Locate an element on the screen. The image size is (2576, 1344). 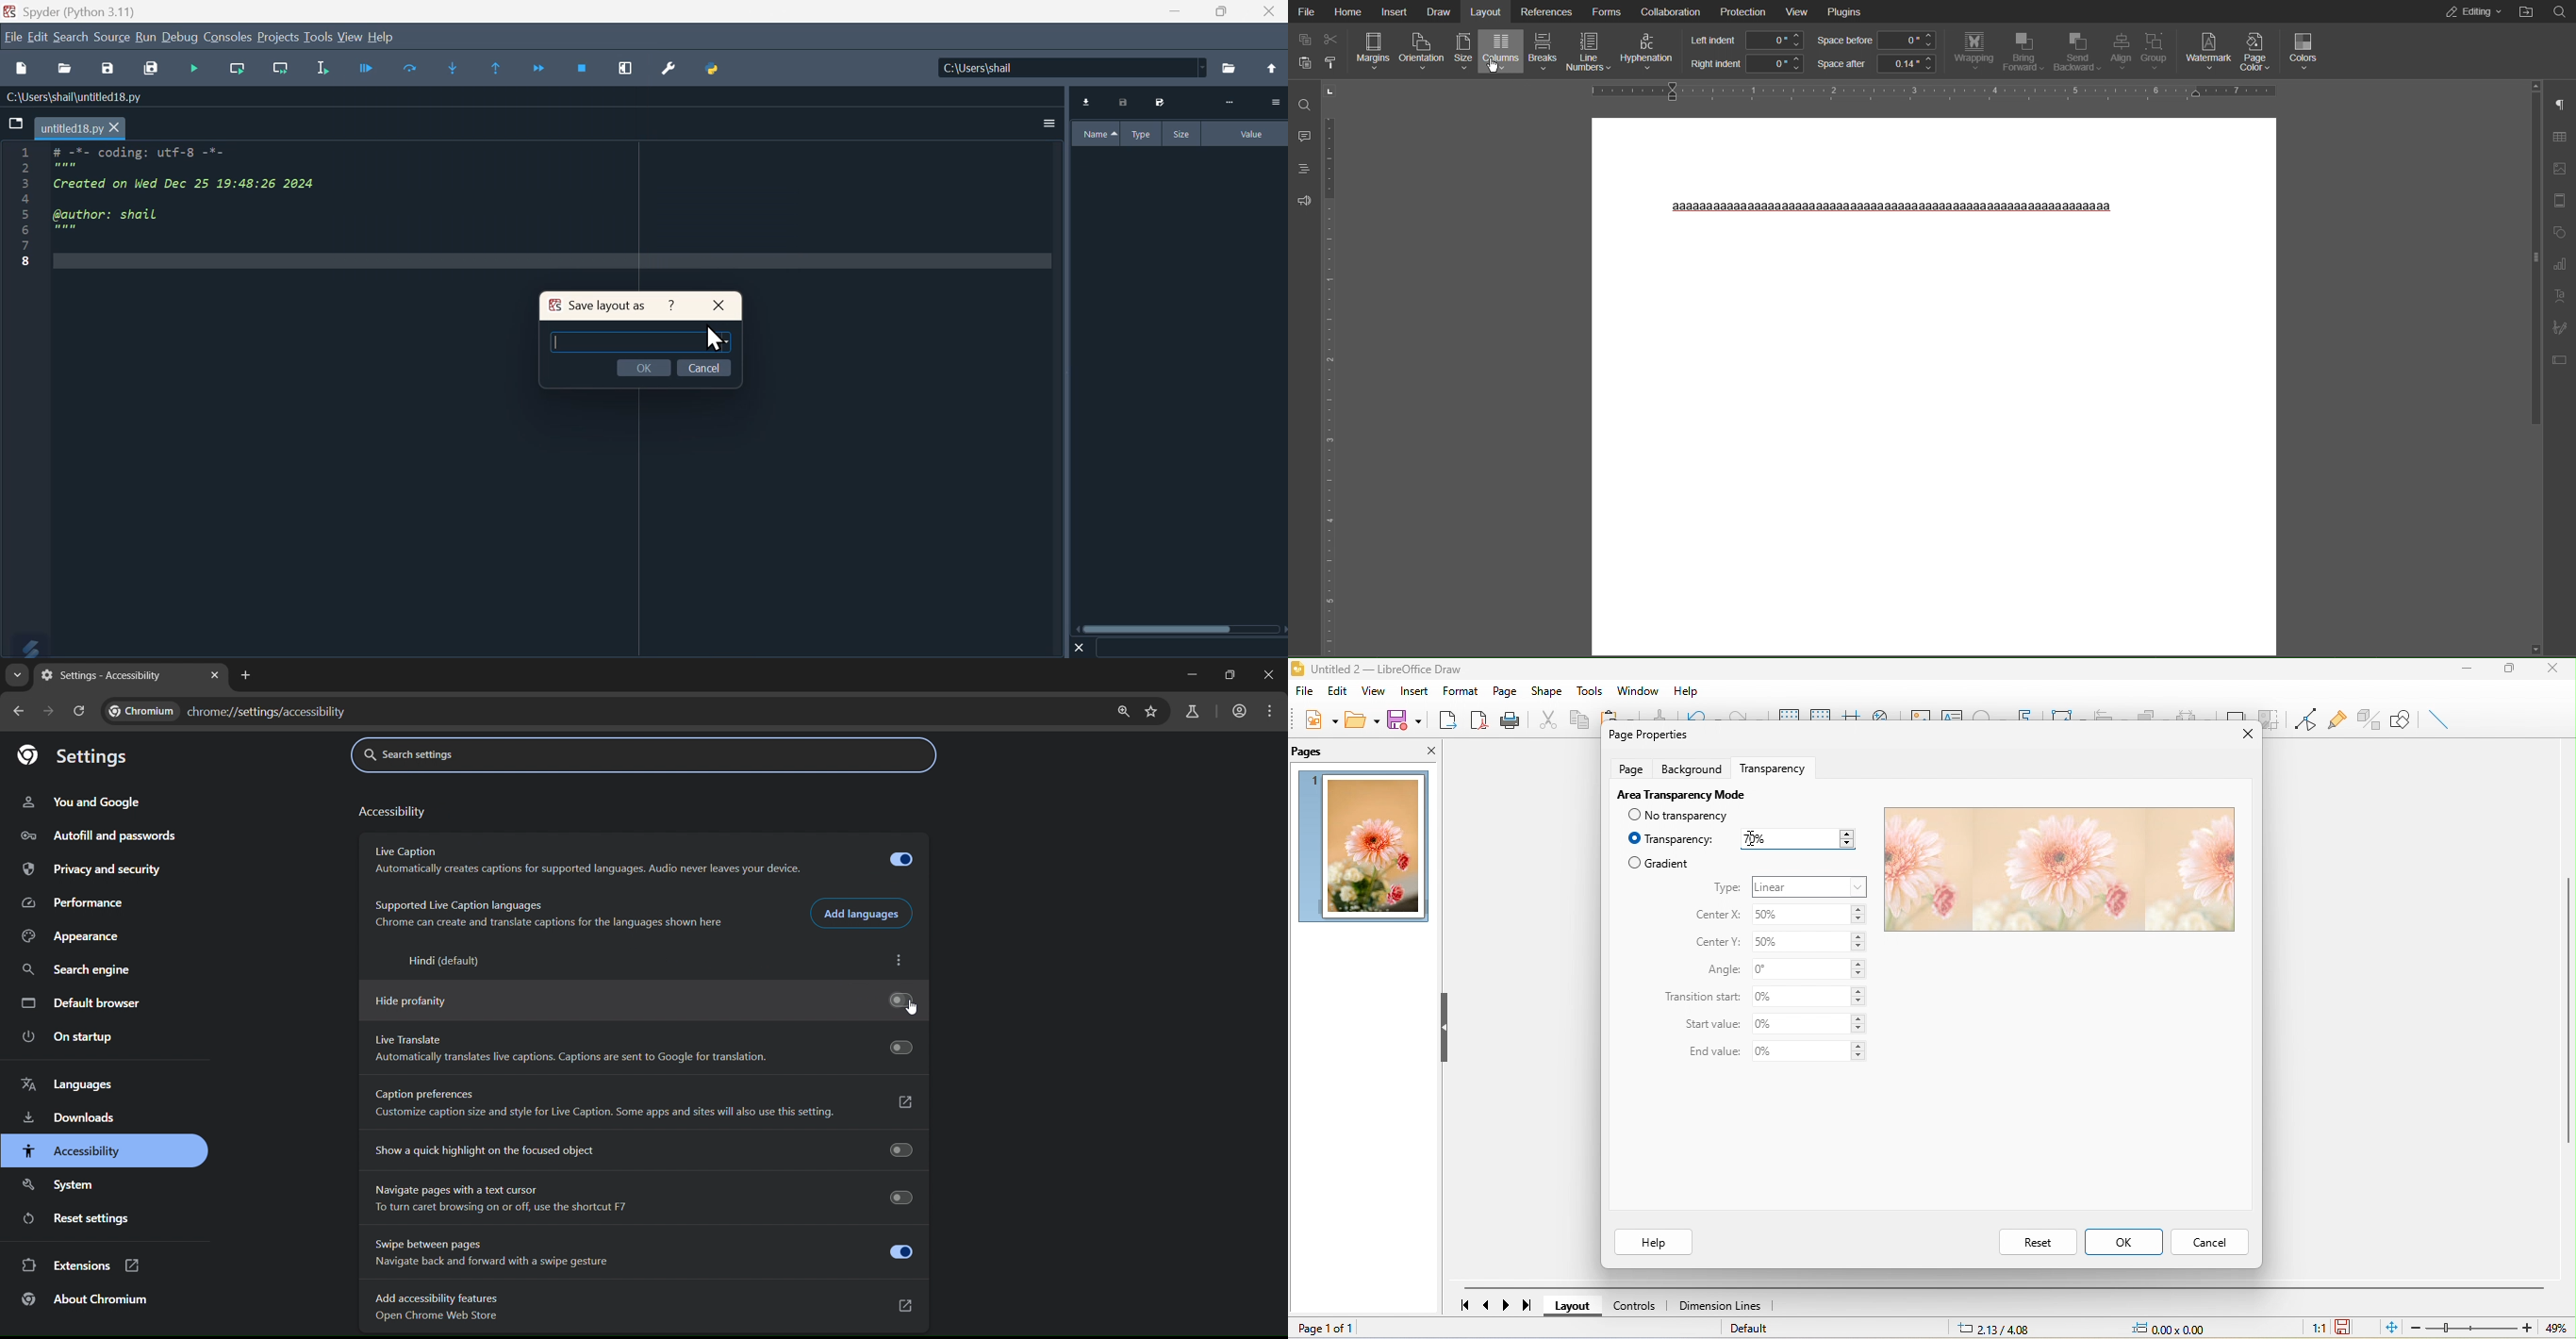
Size is located at coordinates (1183, 133).